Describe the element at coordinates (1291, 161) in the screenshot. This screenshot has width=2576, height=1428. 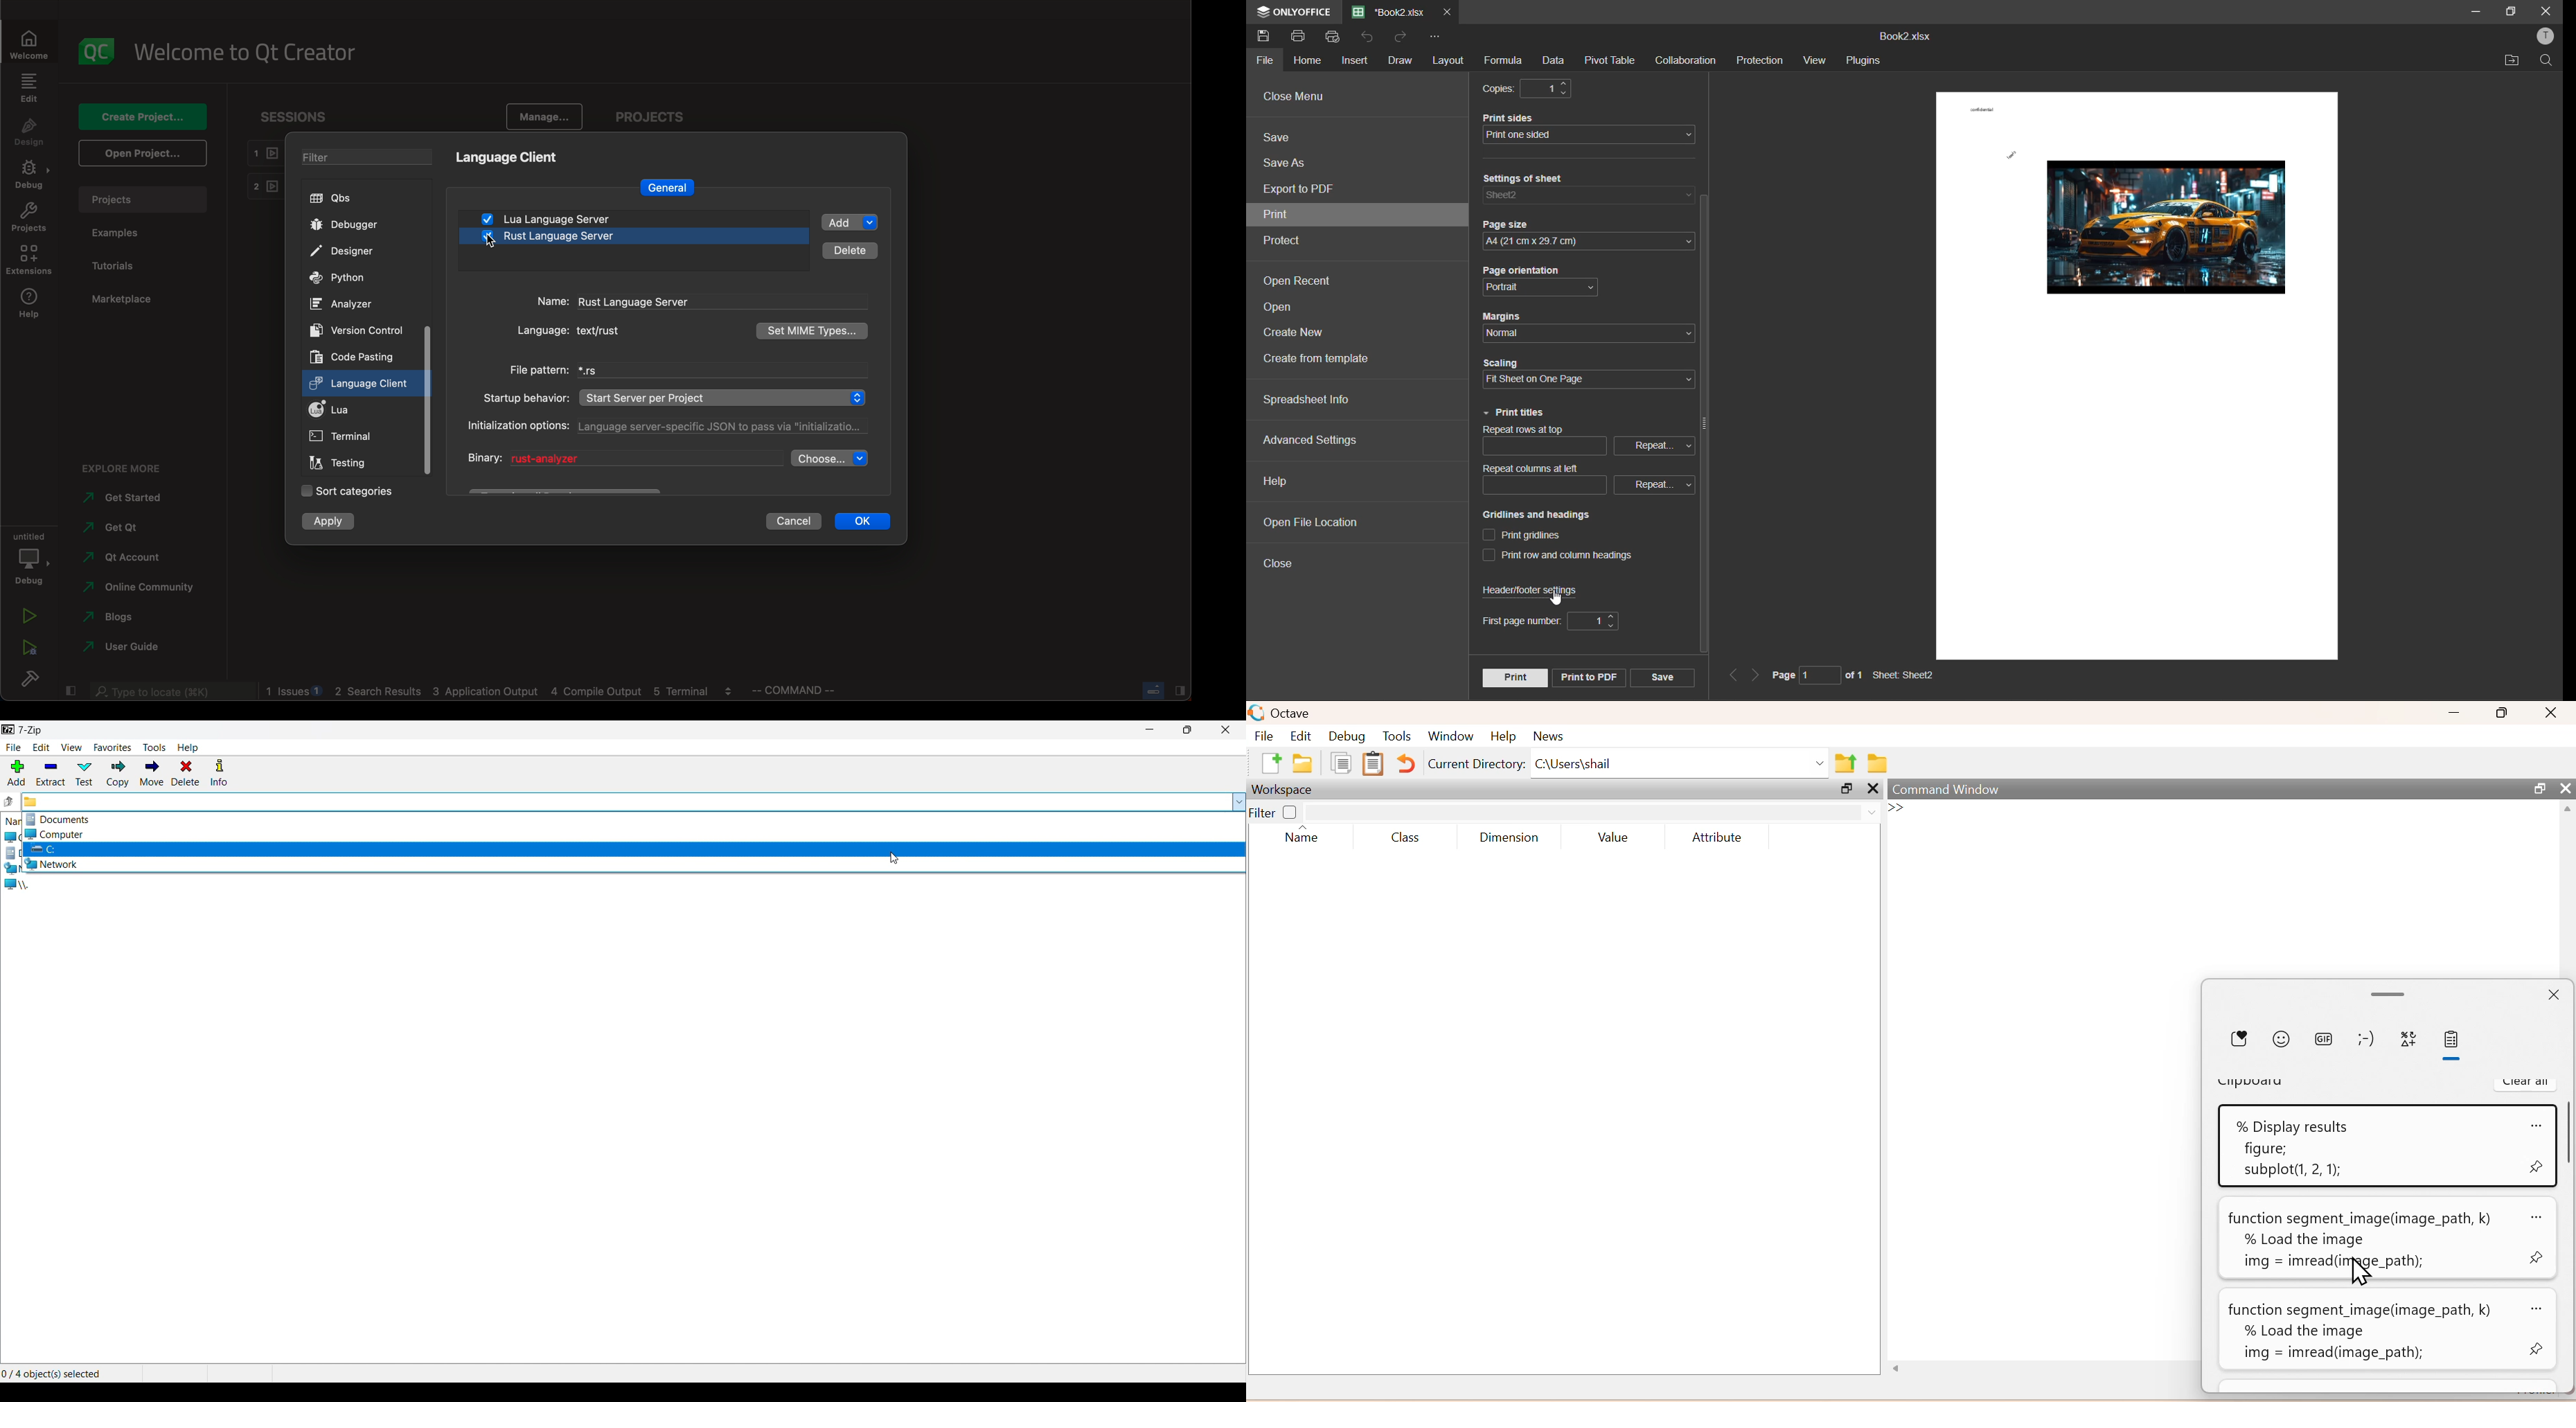
I see `save as ` at that location.